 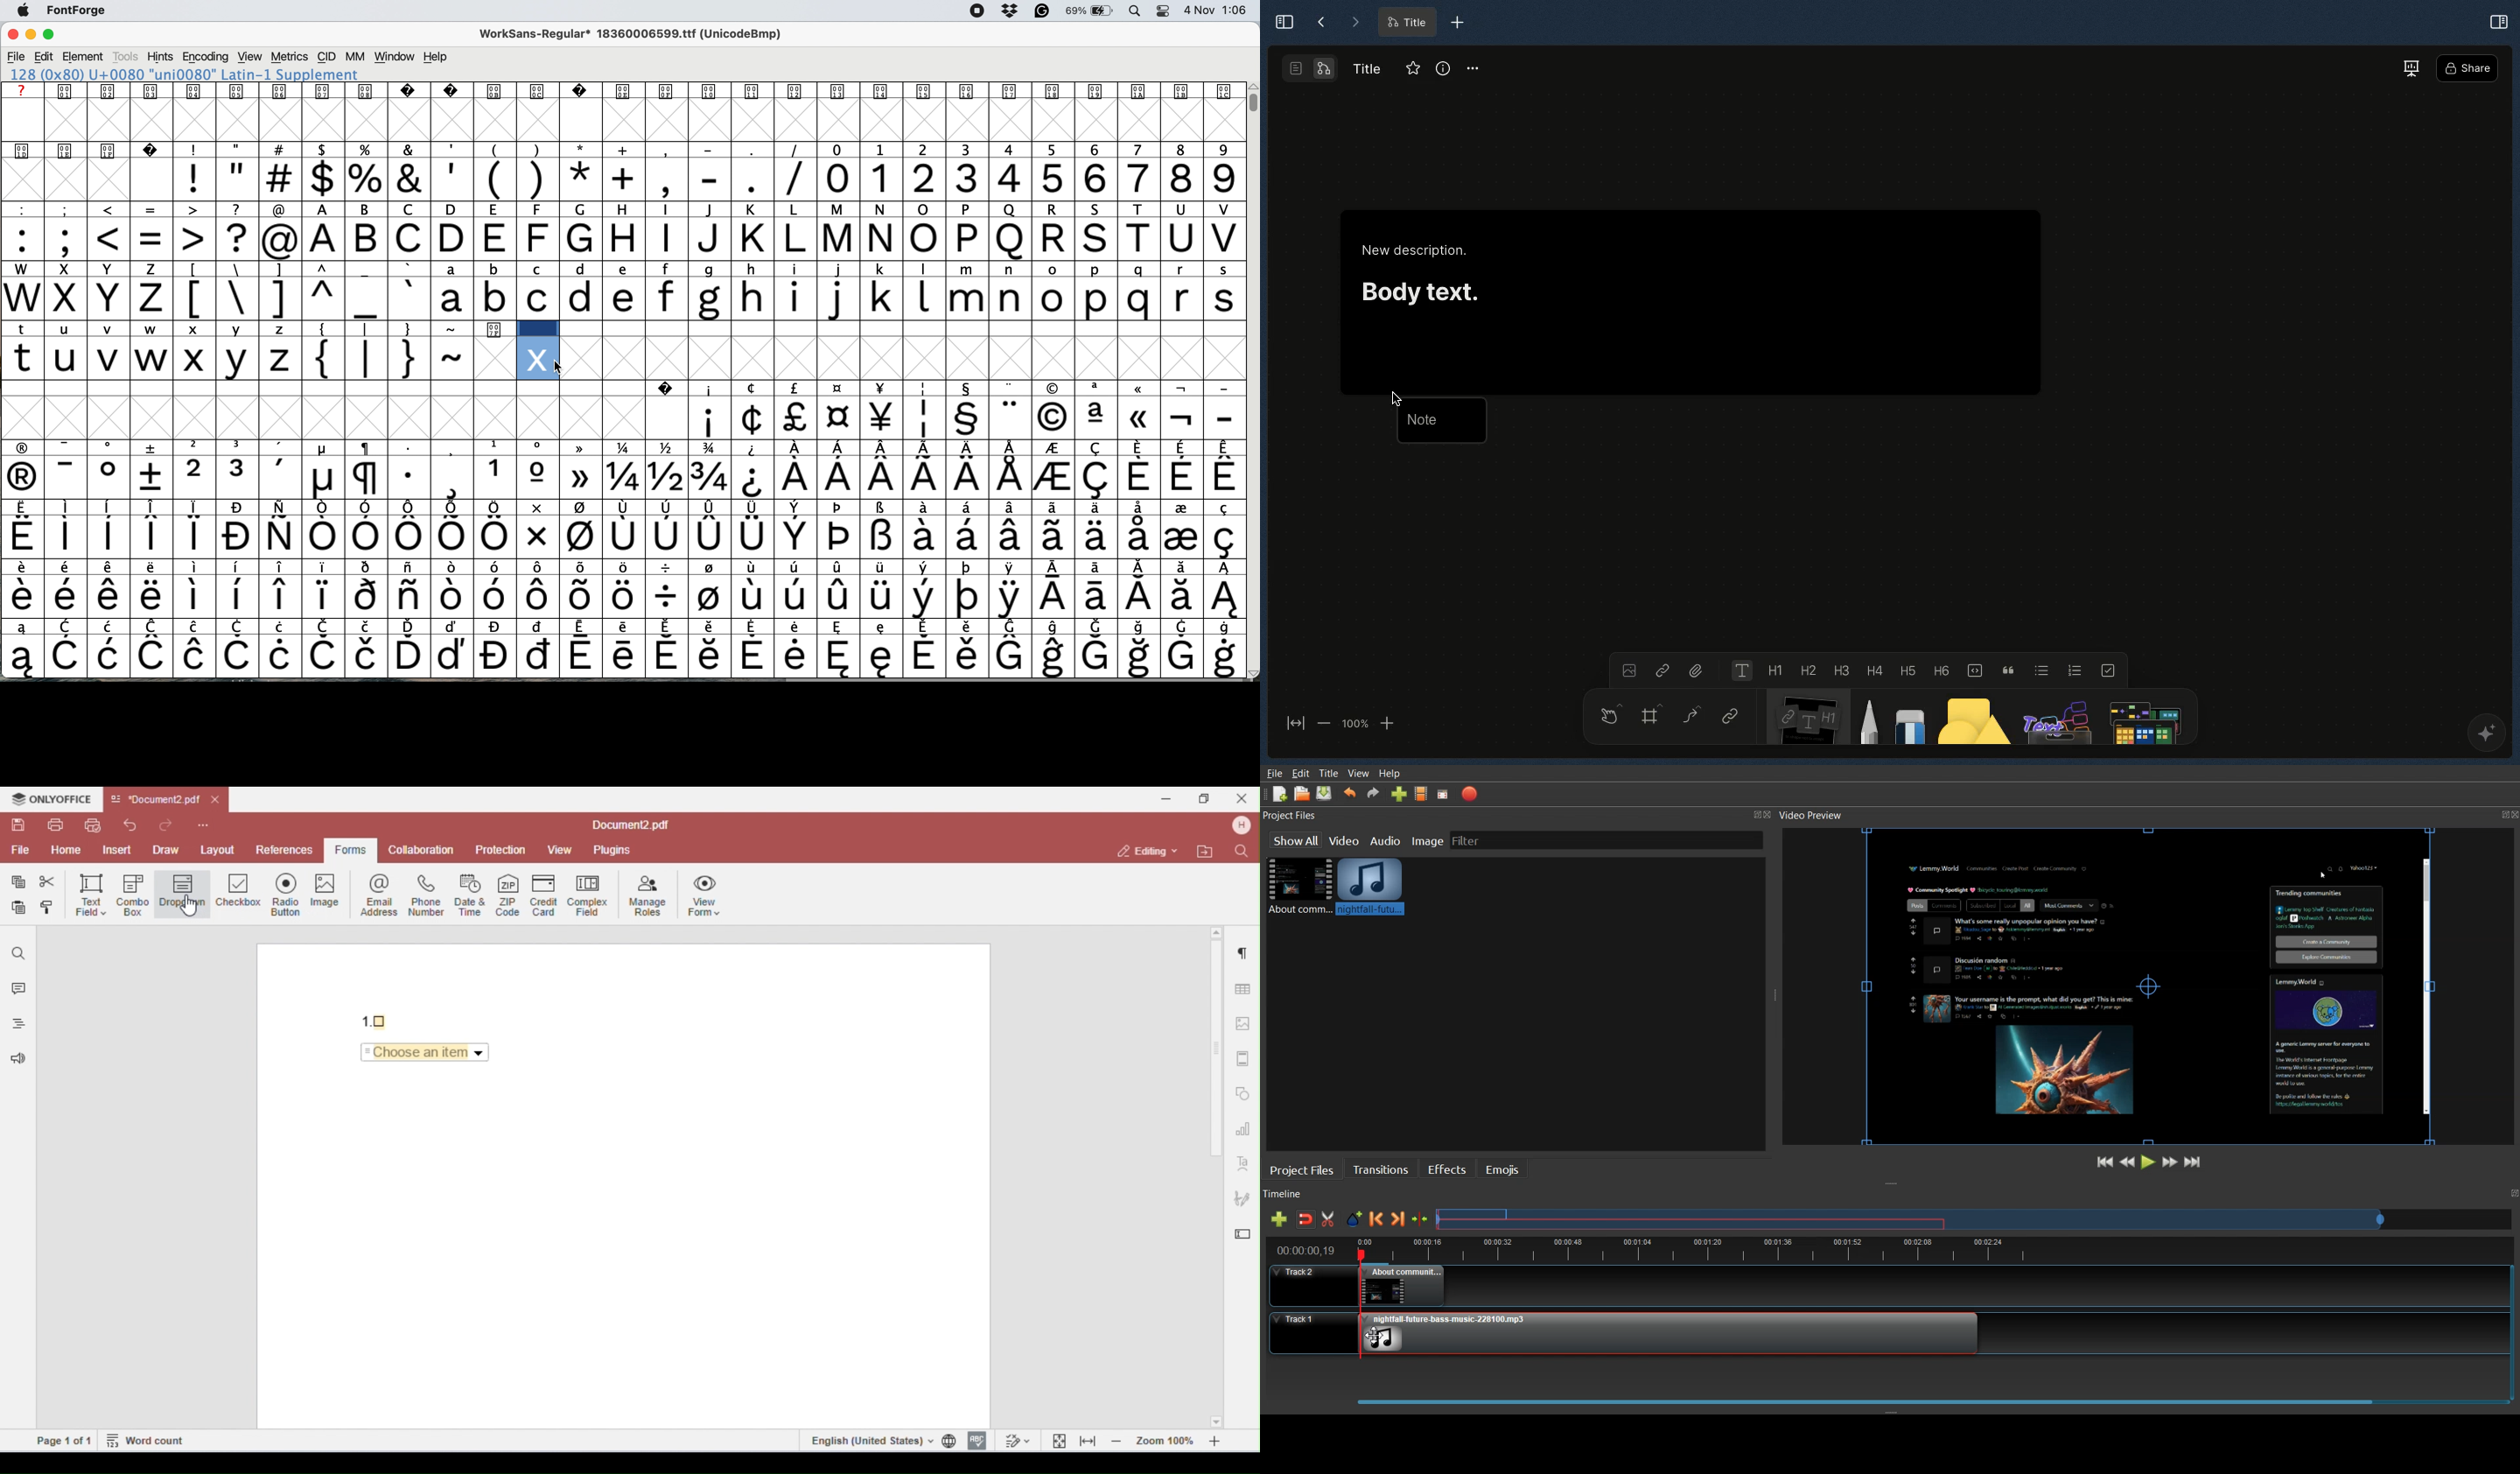 What do you see at coordinates (1161, 10) in the screenshot?
I see `control center` at bounding box center [1161, 10].